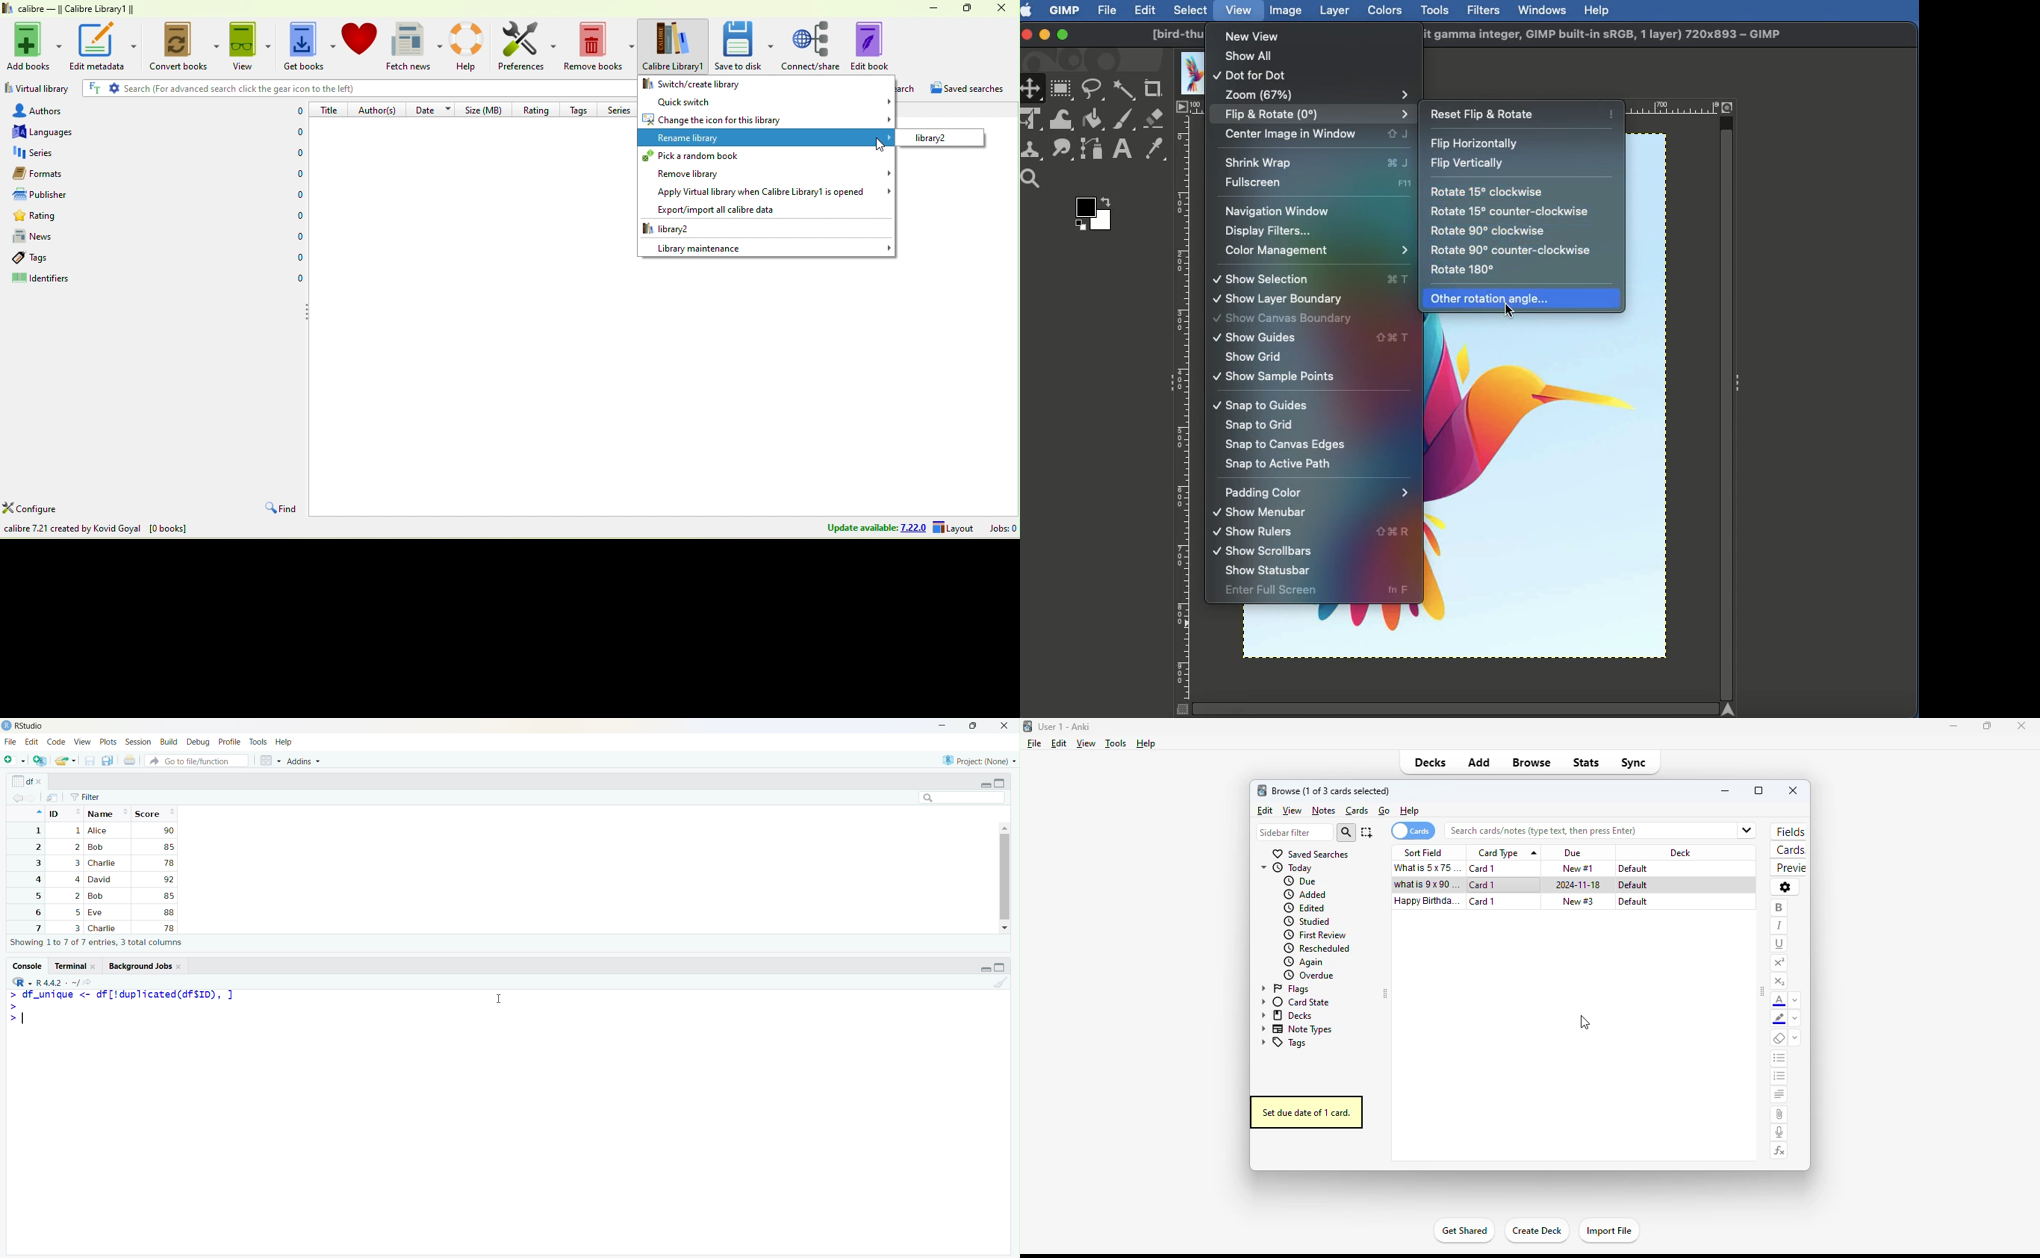 This screenshot has width=2044, height=1260. I want to click on minimize, so click(1726, 791).